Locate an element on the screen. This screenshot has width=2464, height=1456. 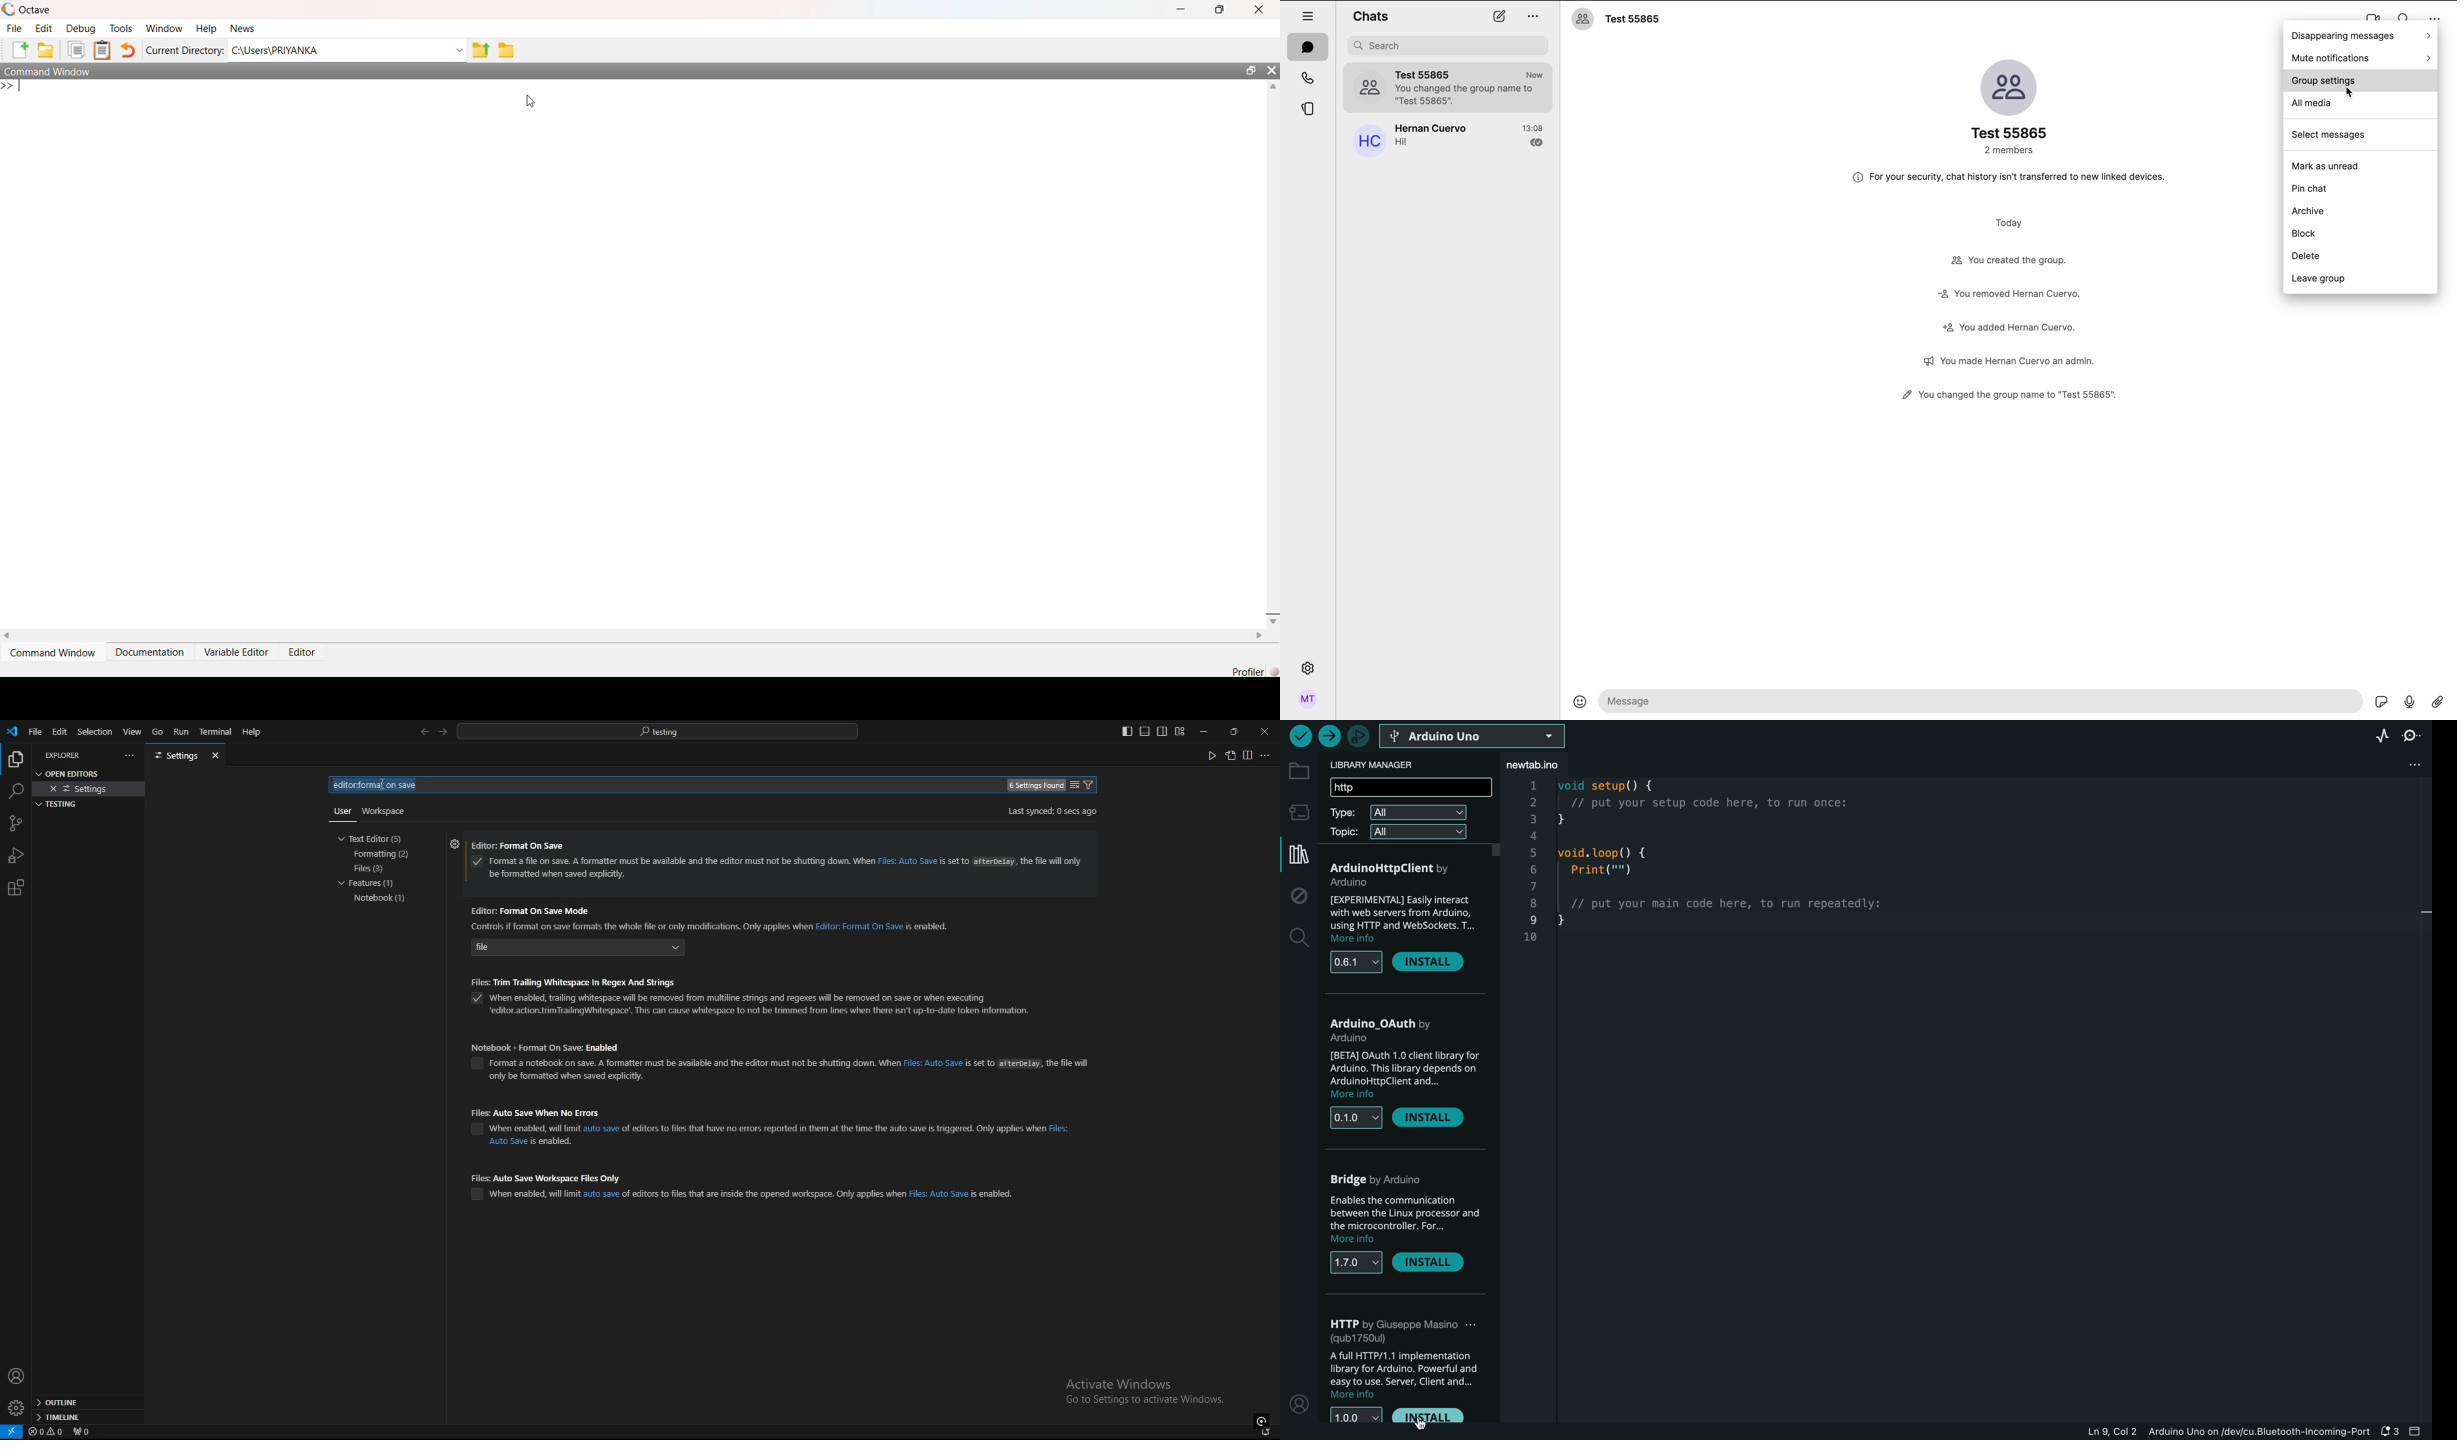
board selecter is located at coordinates (1480, 736).